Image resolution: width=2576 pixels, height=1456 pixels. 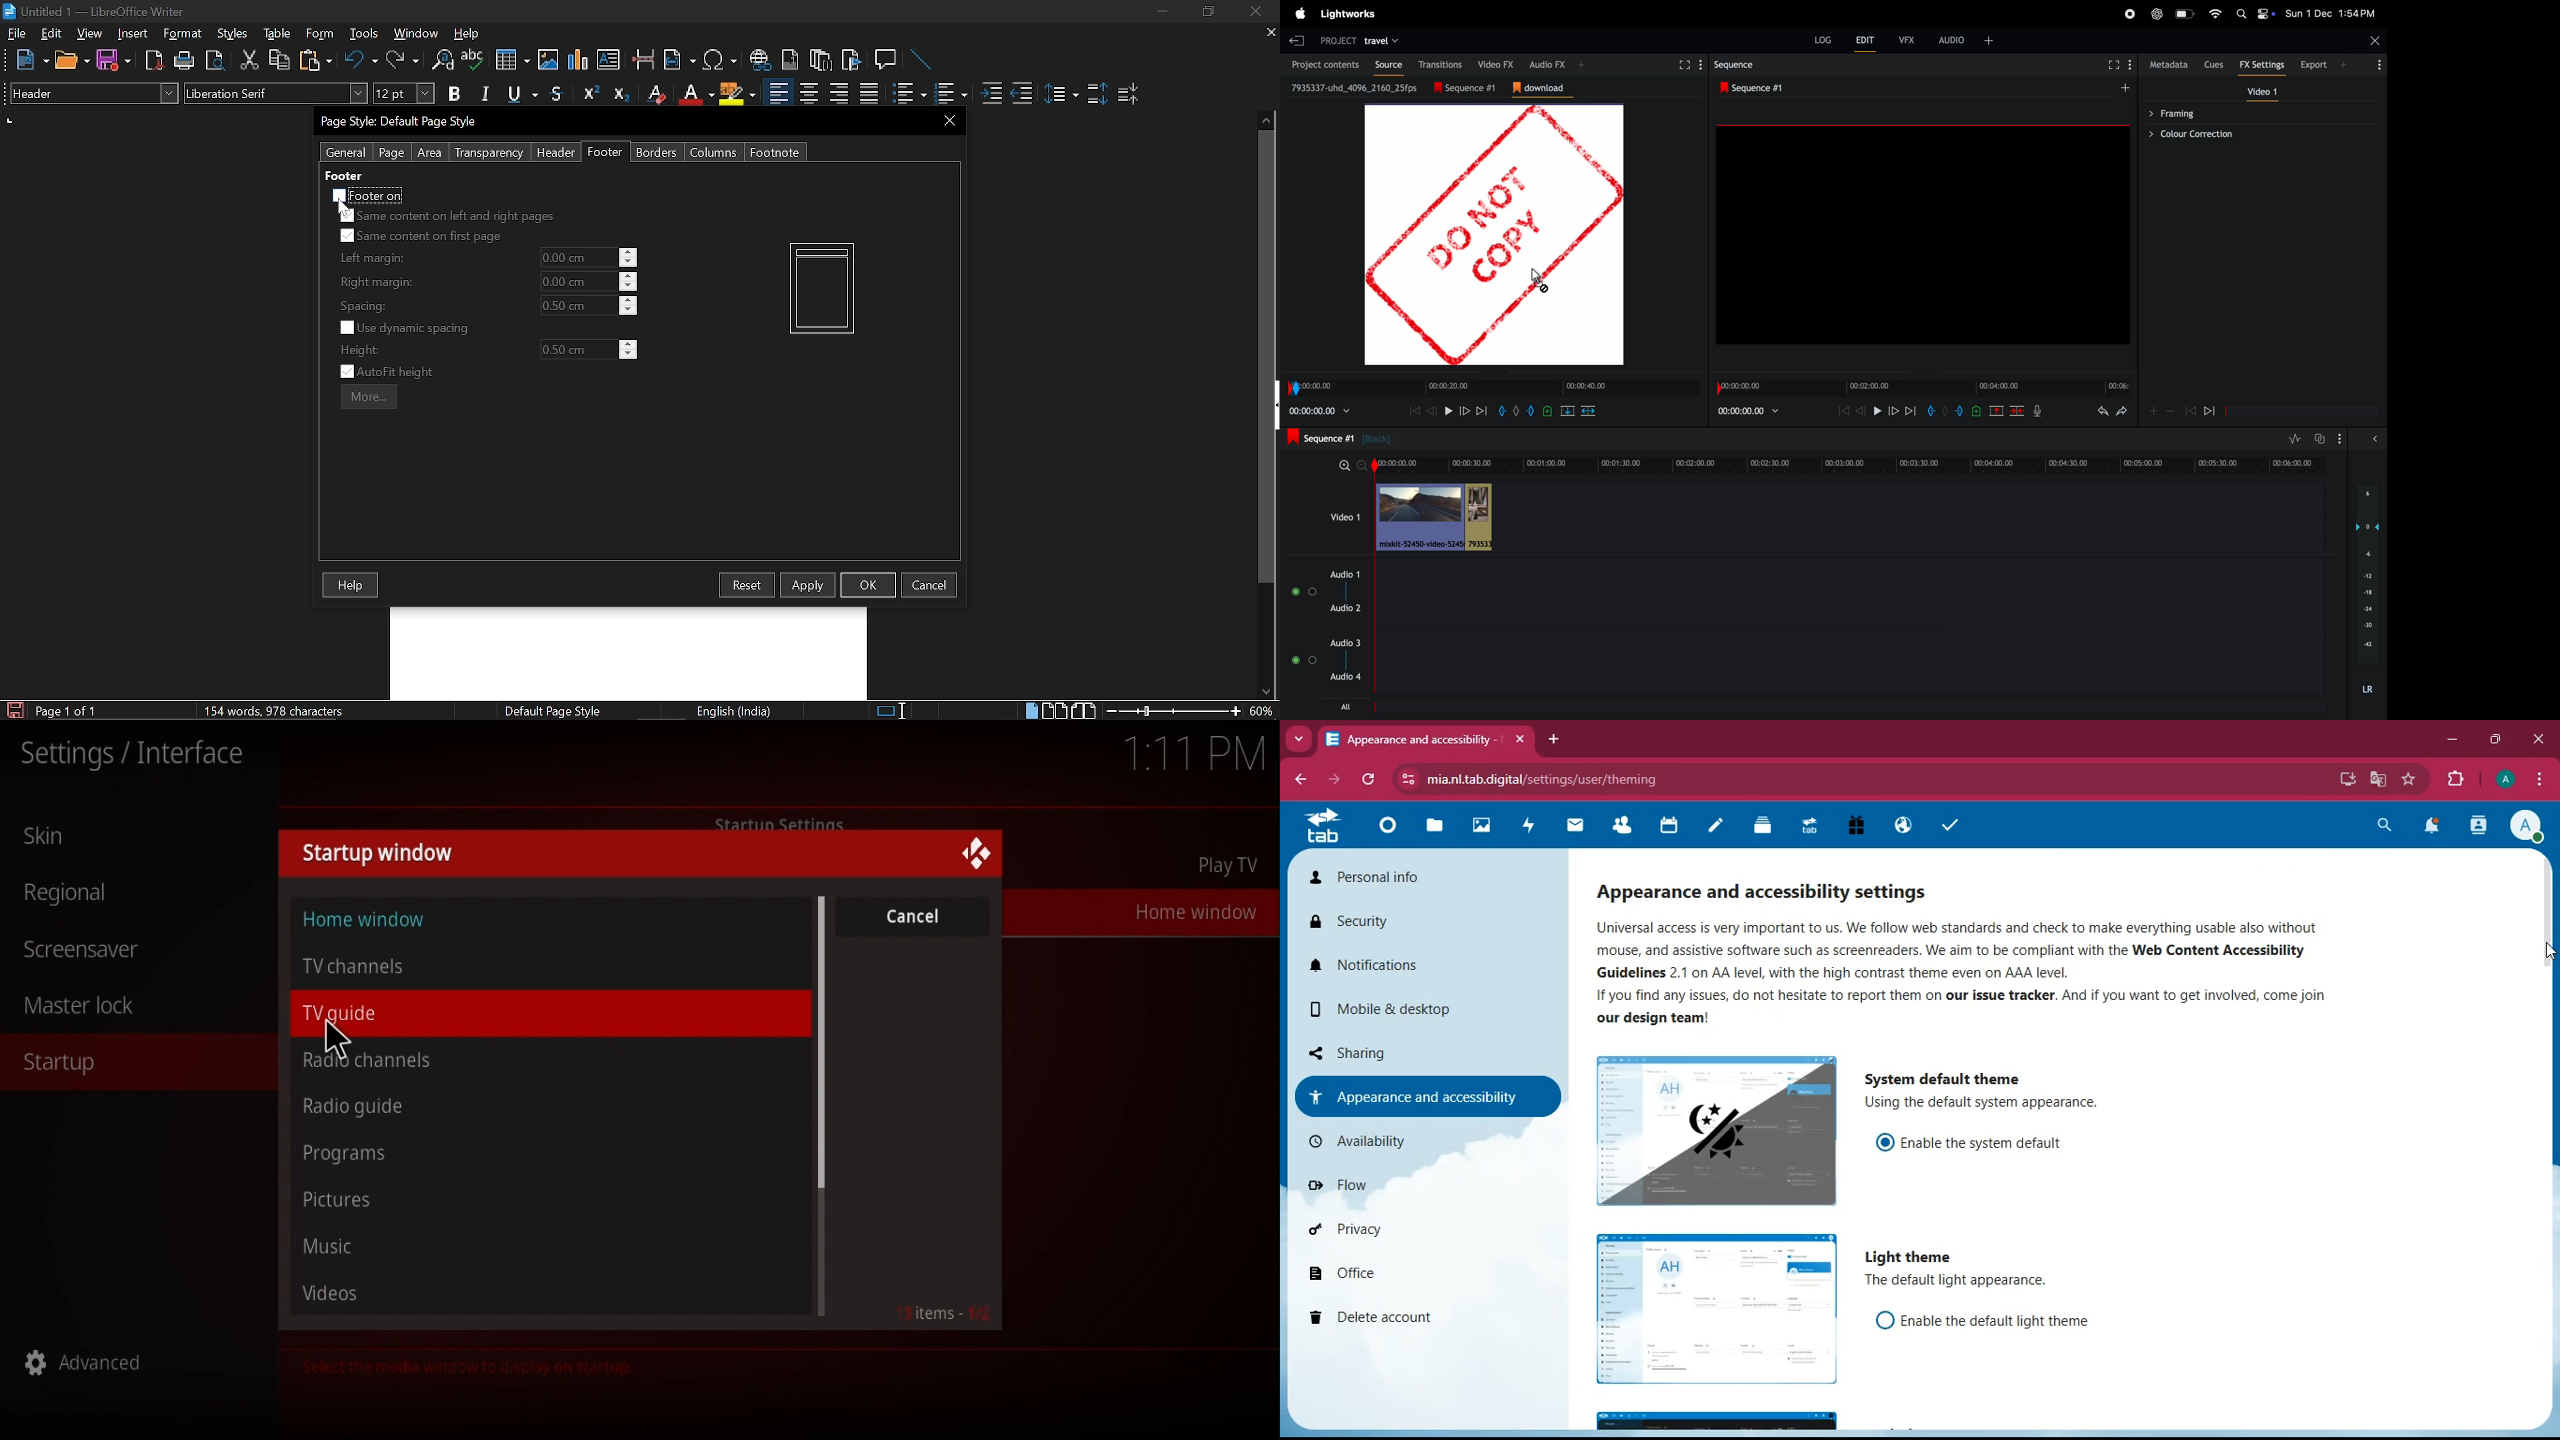 What do you see at coordinates (2302, 411) in the screenshot?
I see `Horizontal slide bar` at bounding box center [2302, 411].